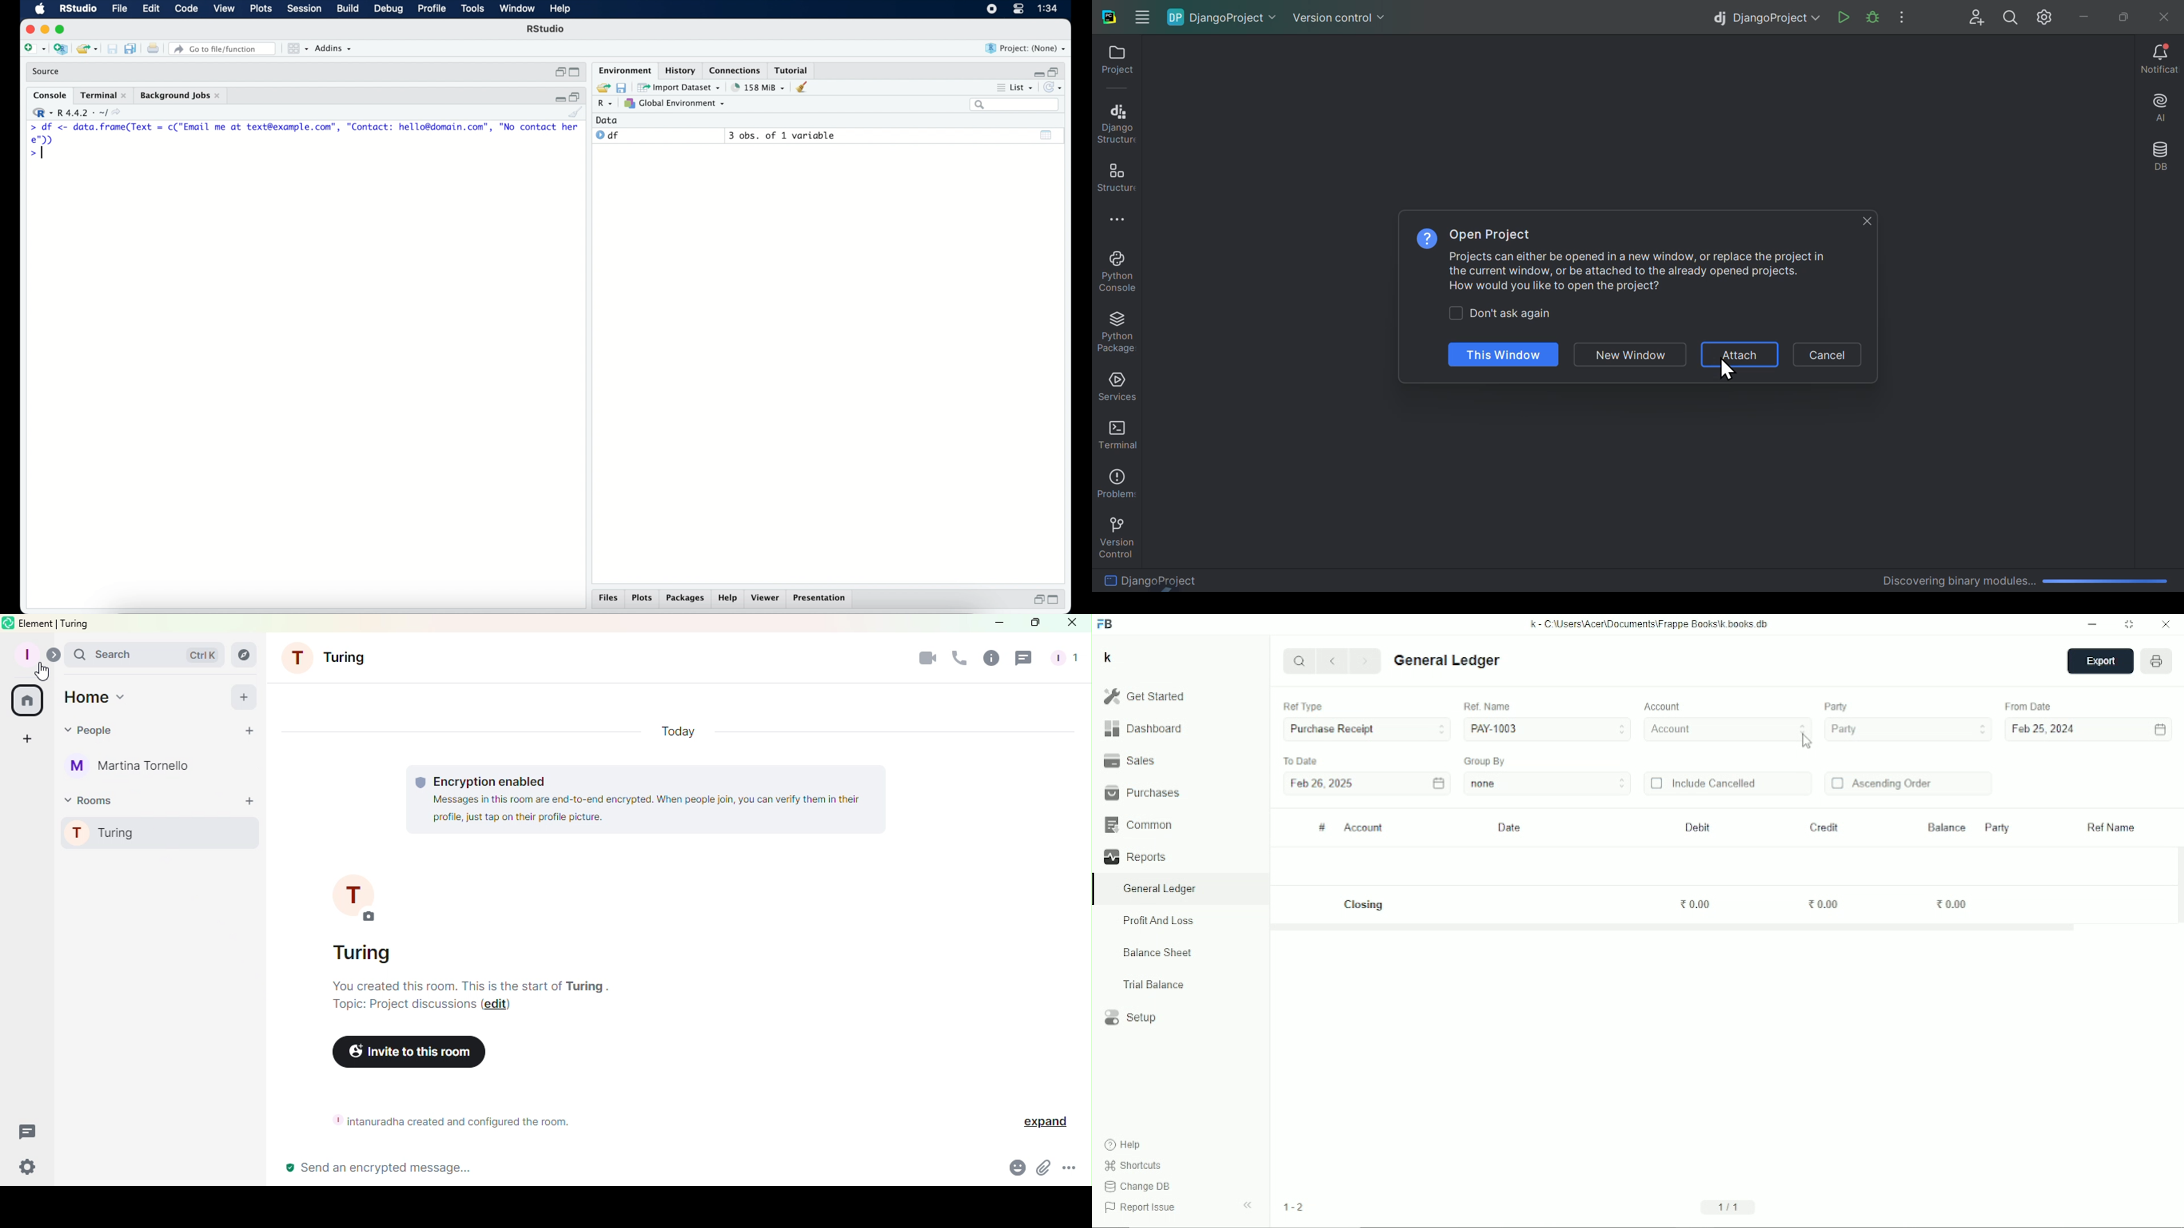  Describe the element at coordinates (804, 88) in the screenshot. I see `clear console` at that location.